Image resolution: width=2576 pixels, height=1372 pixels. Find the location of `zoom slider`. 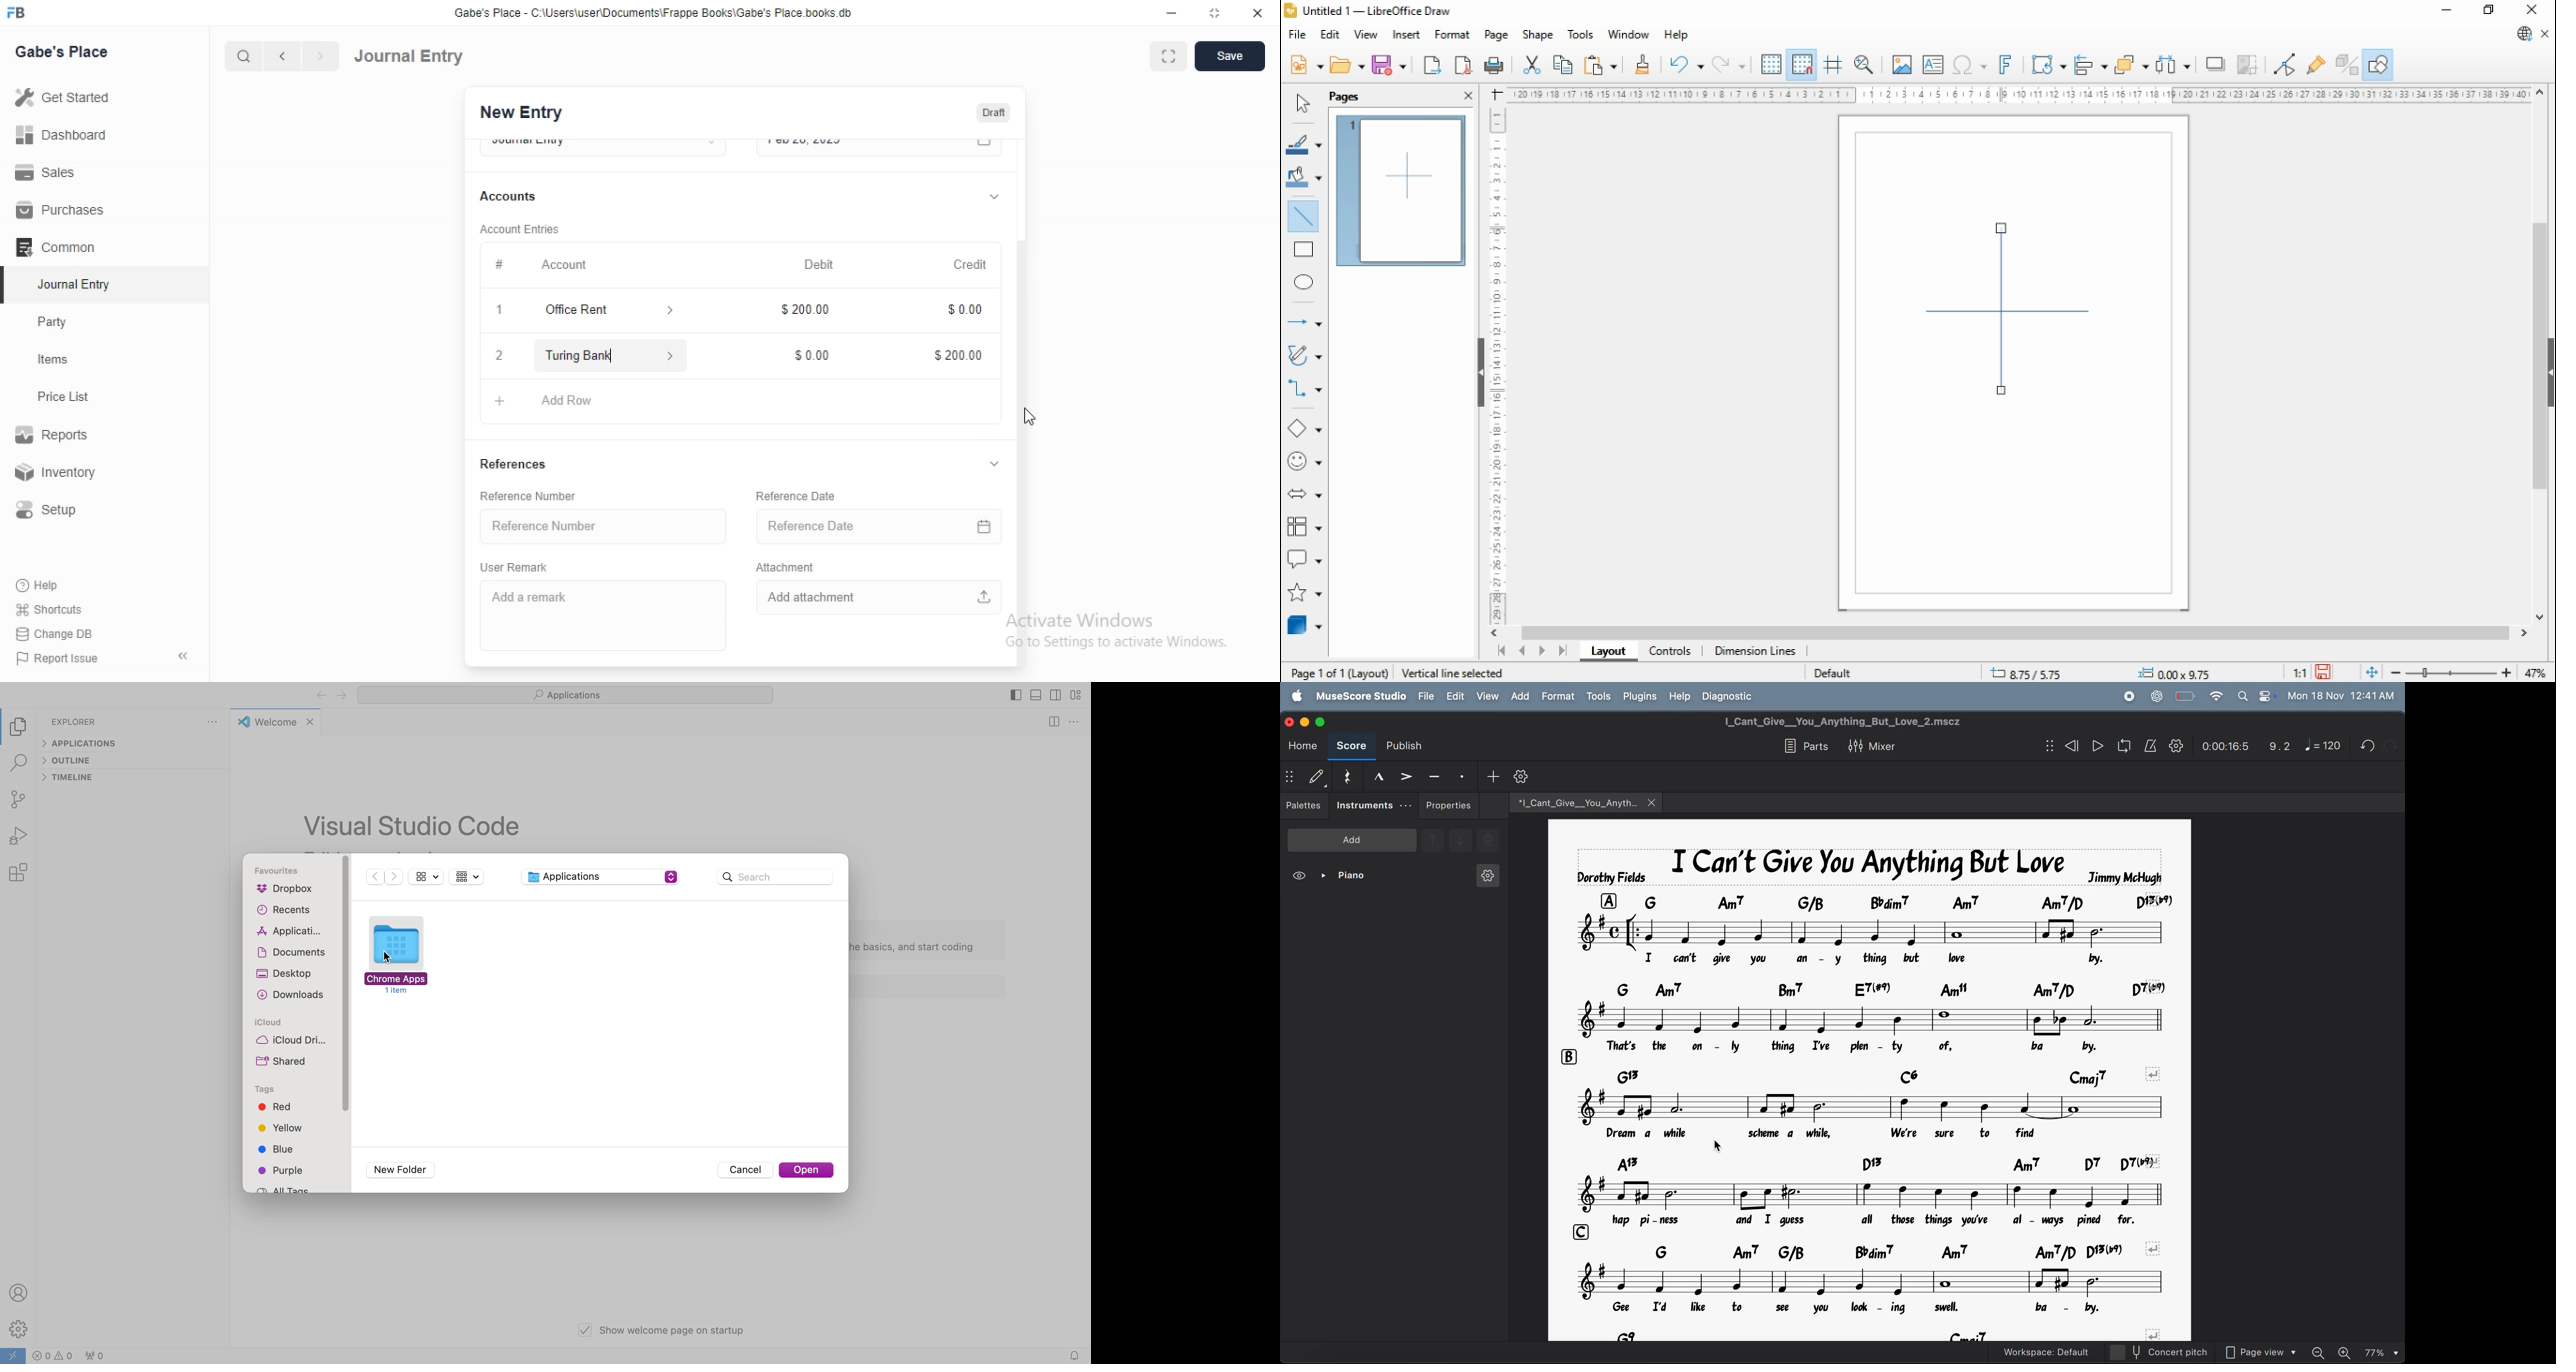

zoom slider is located at coordinates (2450, 673).